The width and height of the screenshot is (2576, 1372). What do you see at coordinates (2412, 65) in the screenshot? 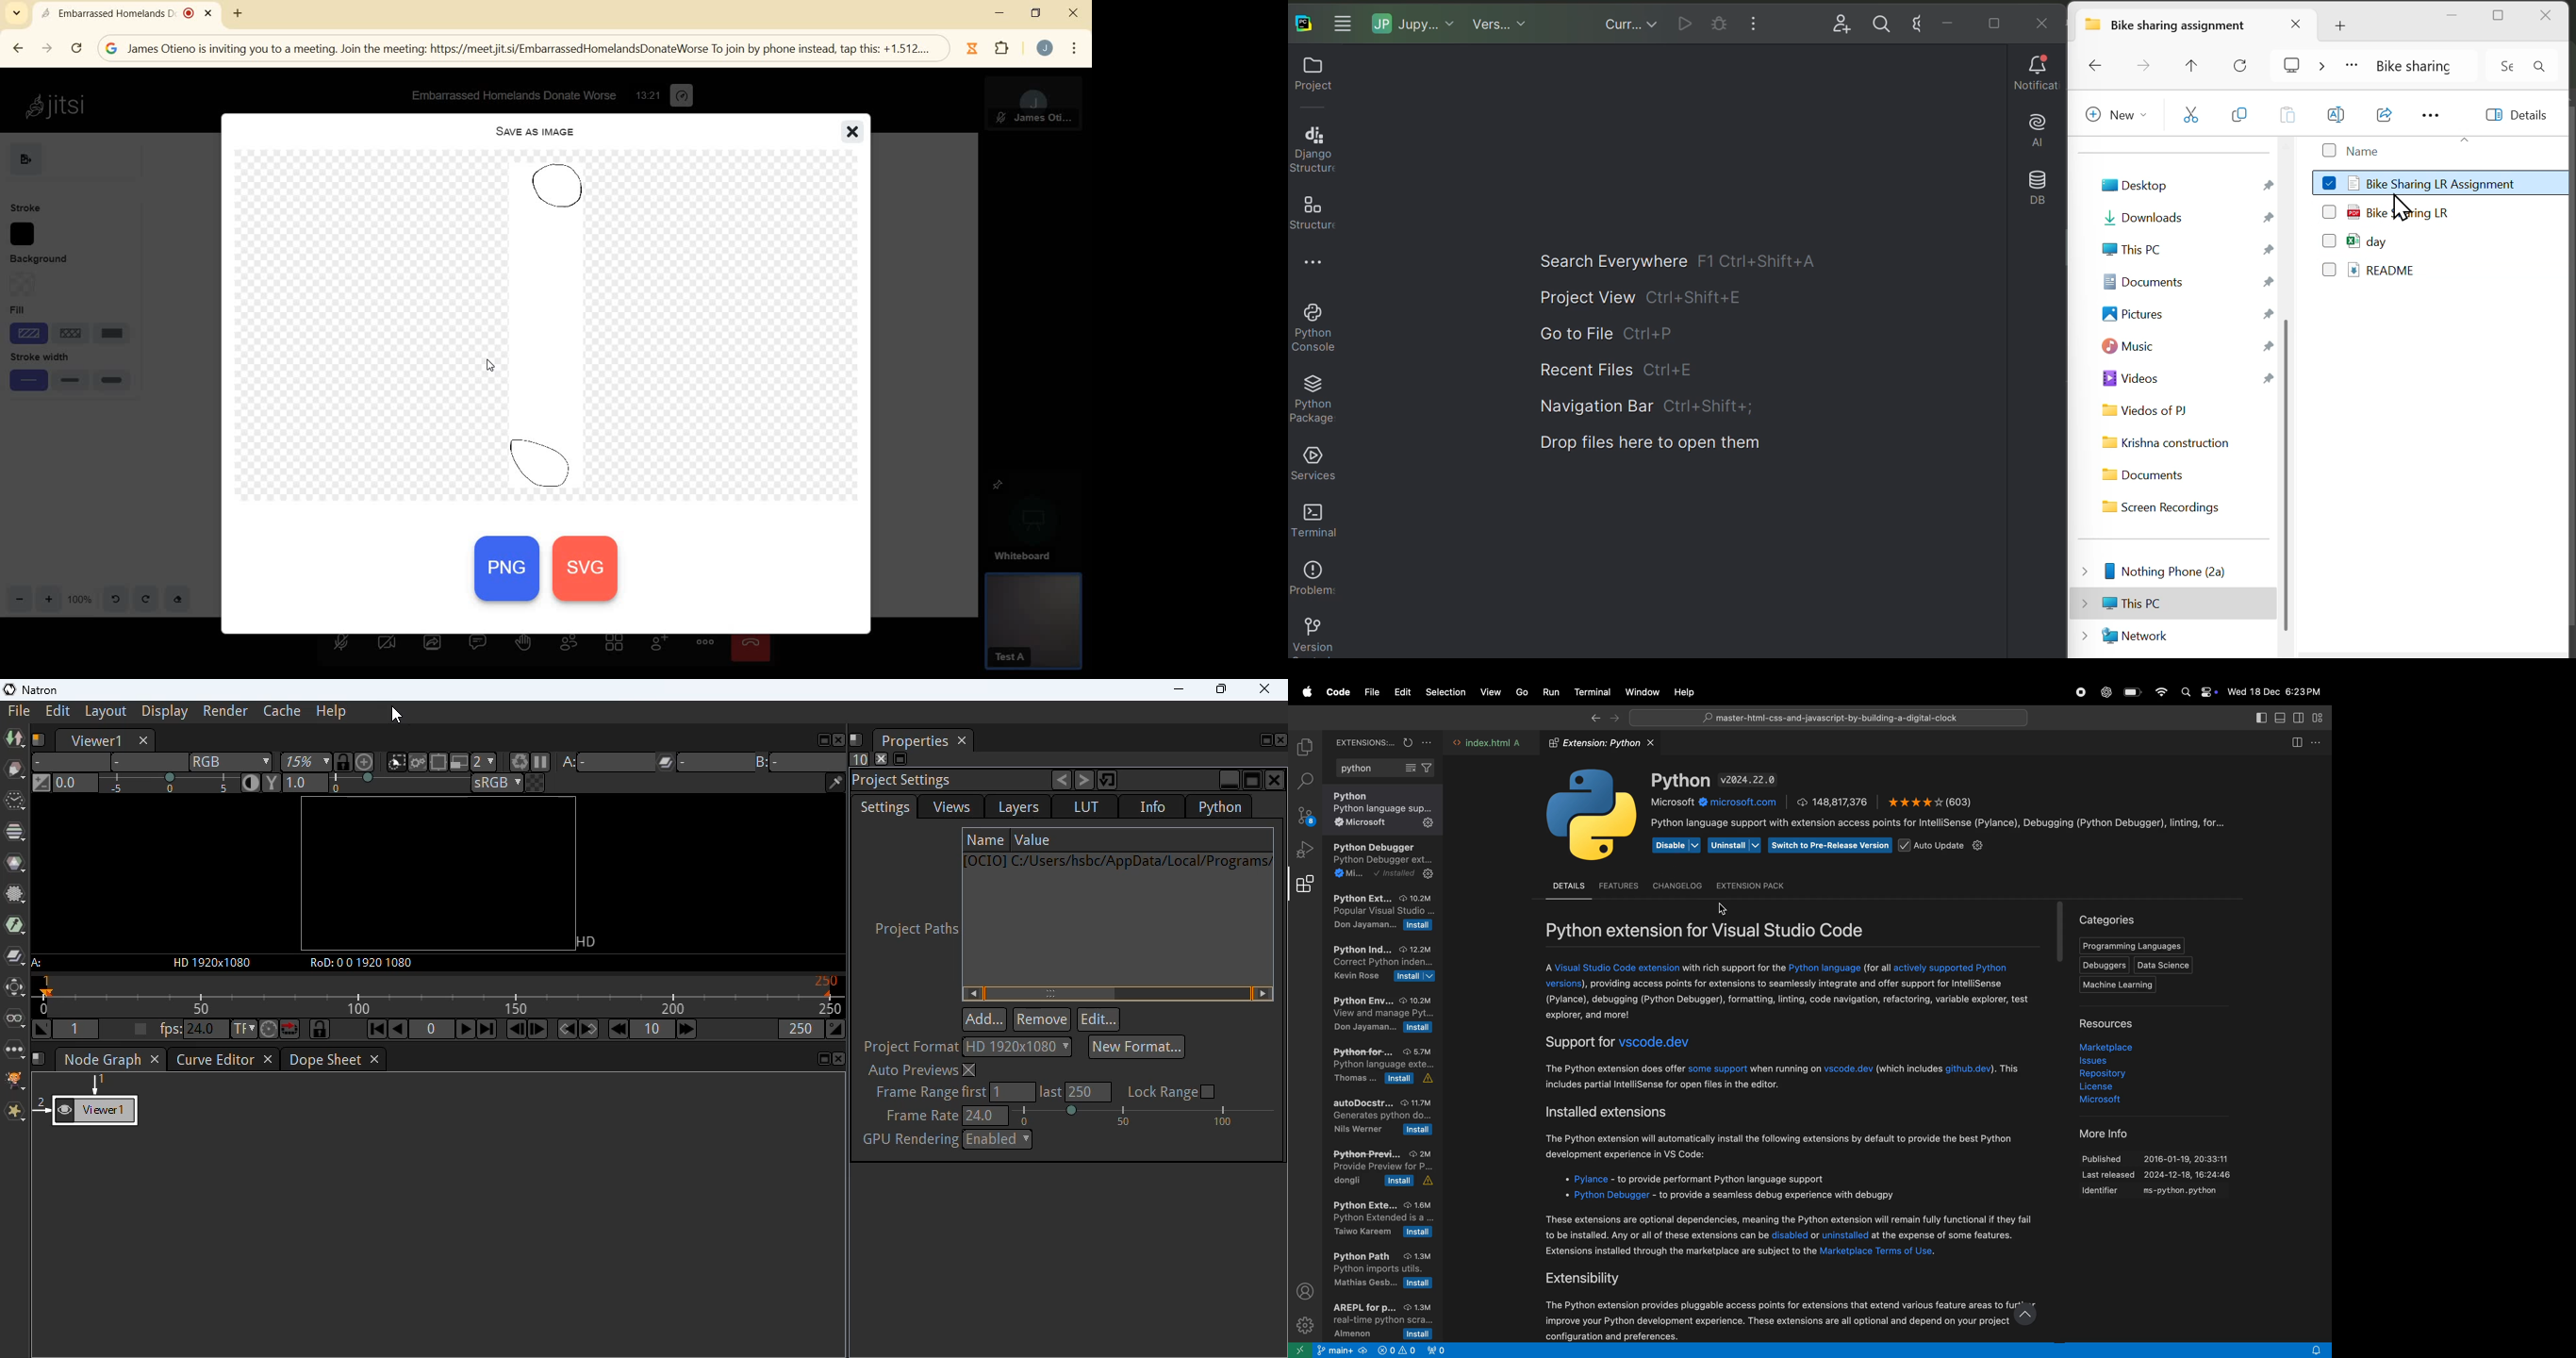
I see `Bike sharing` at bounding box center [2412, 65].